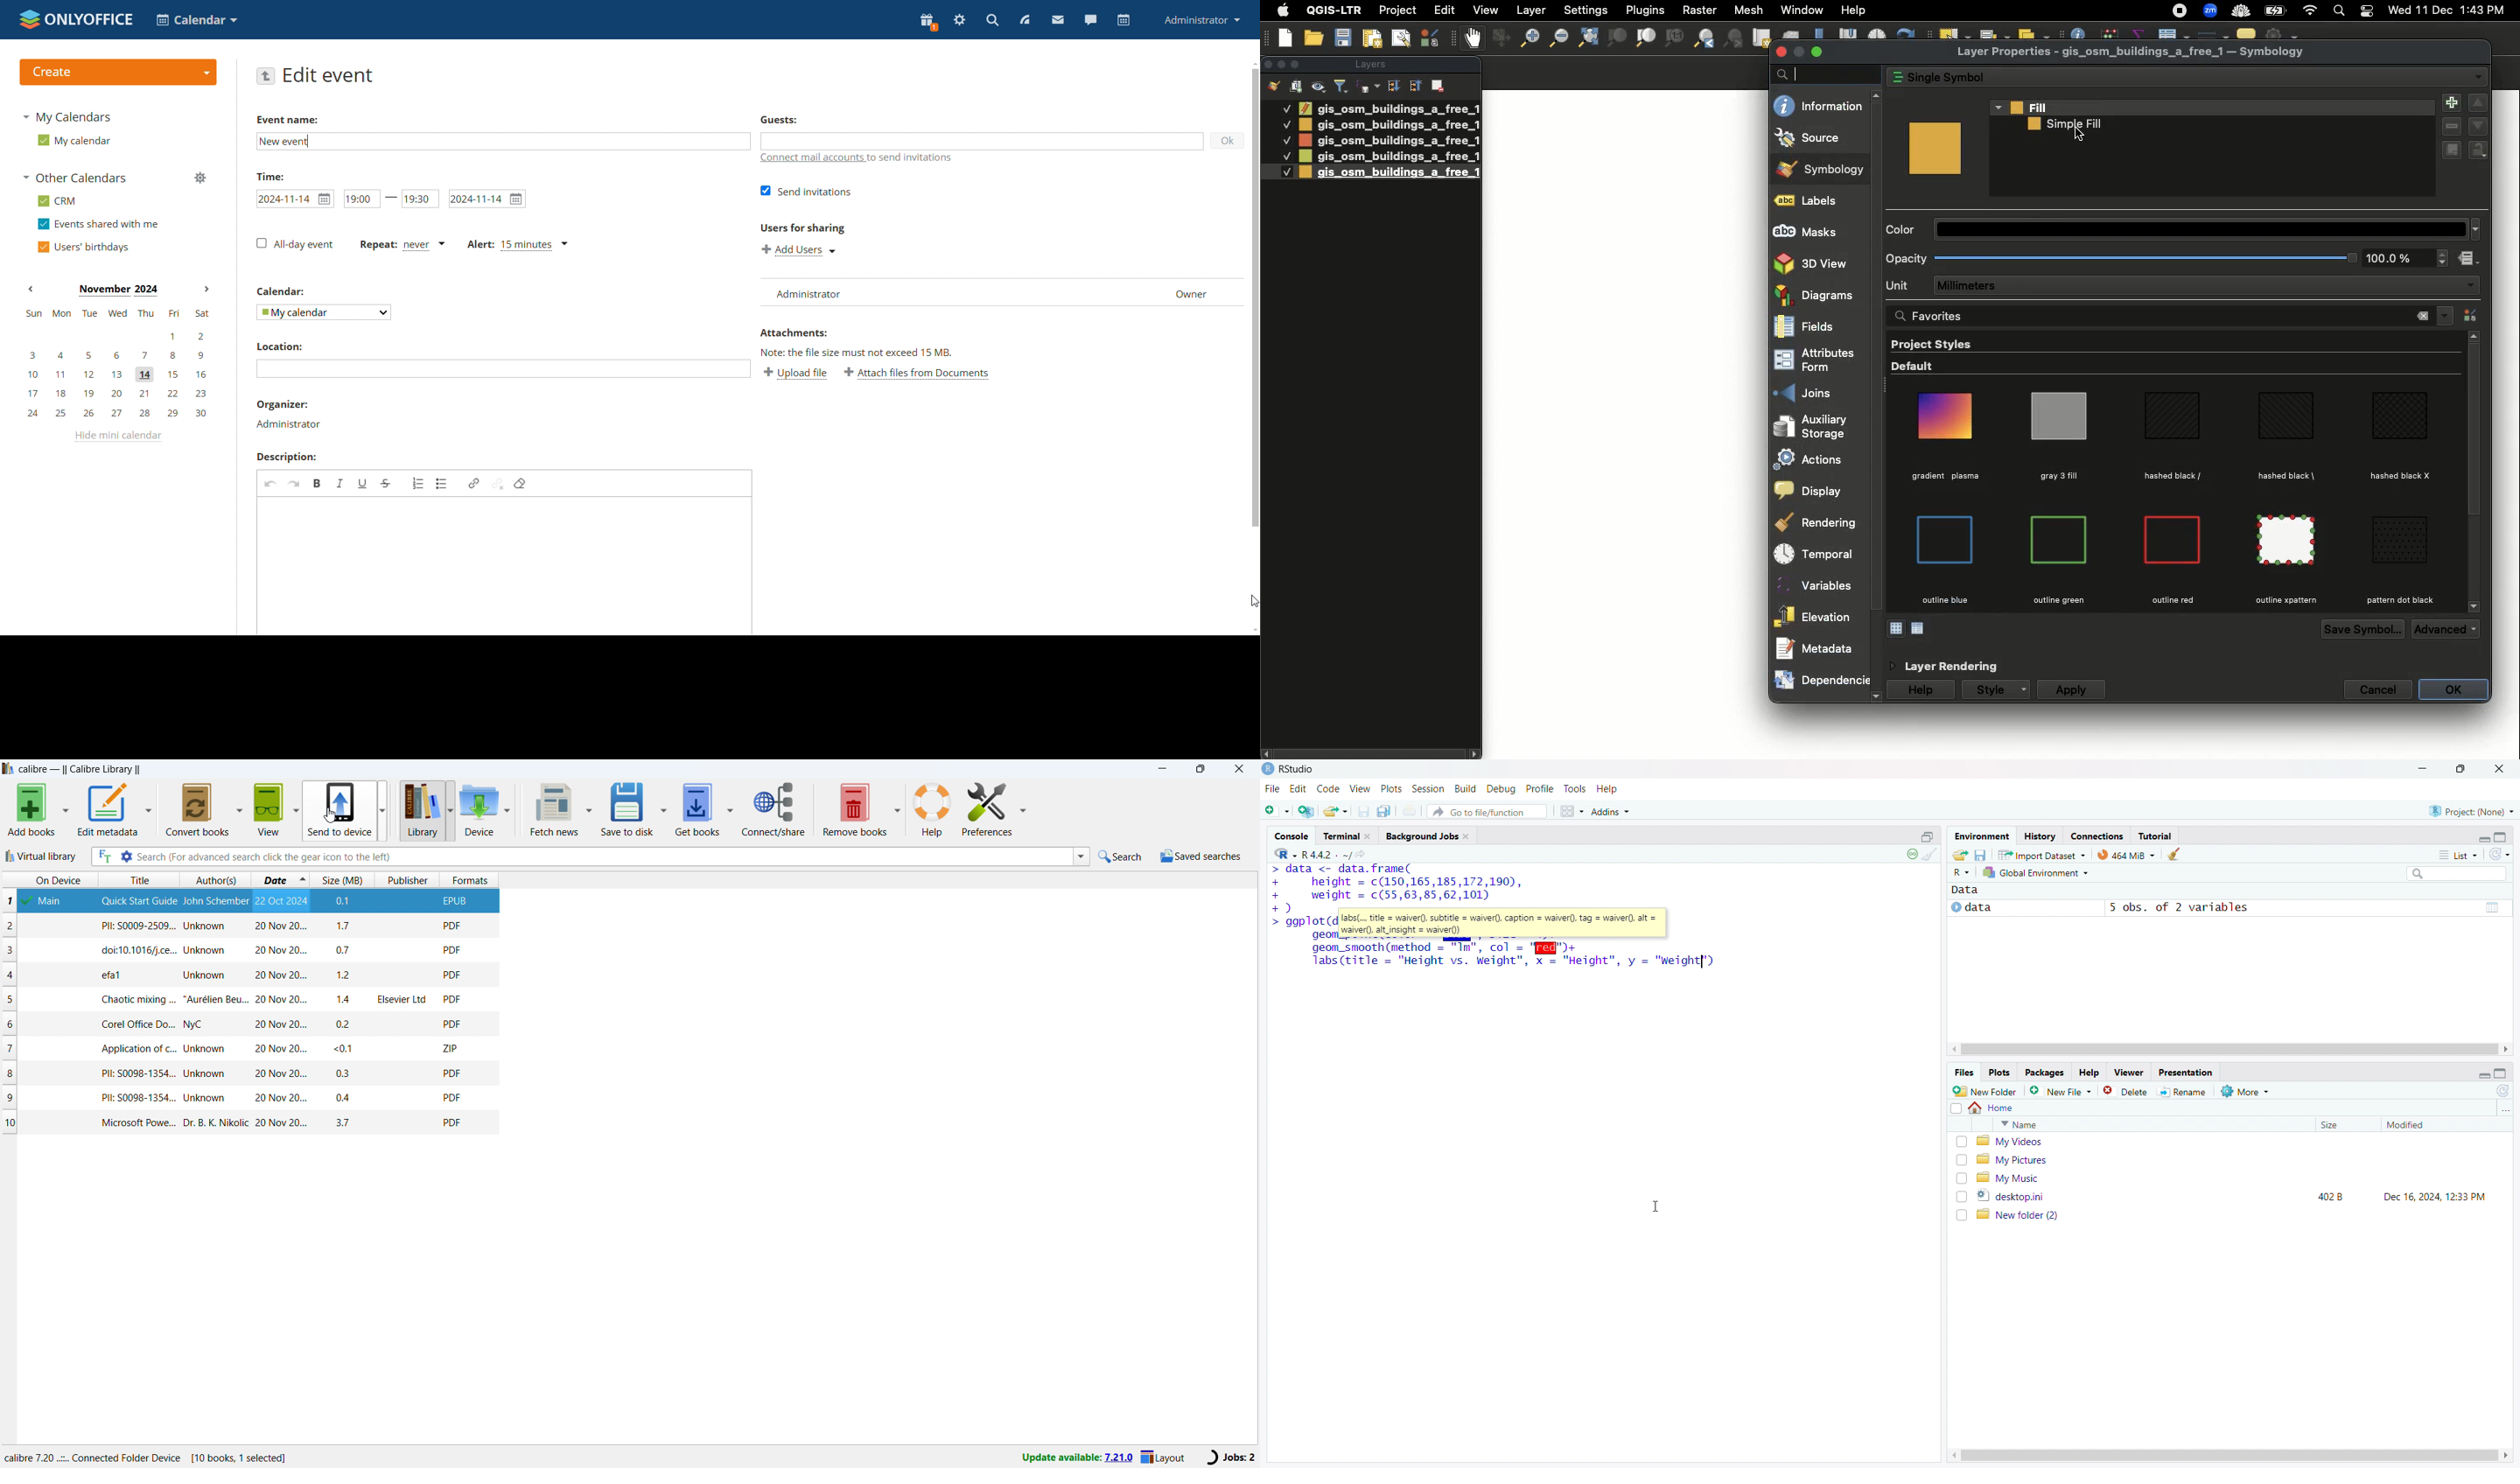  I want to click on rename, so click(2185, 1092).